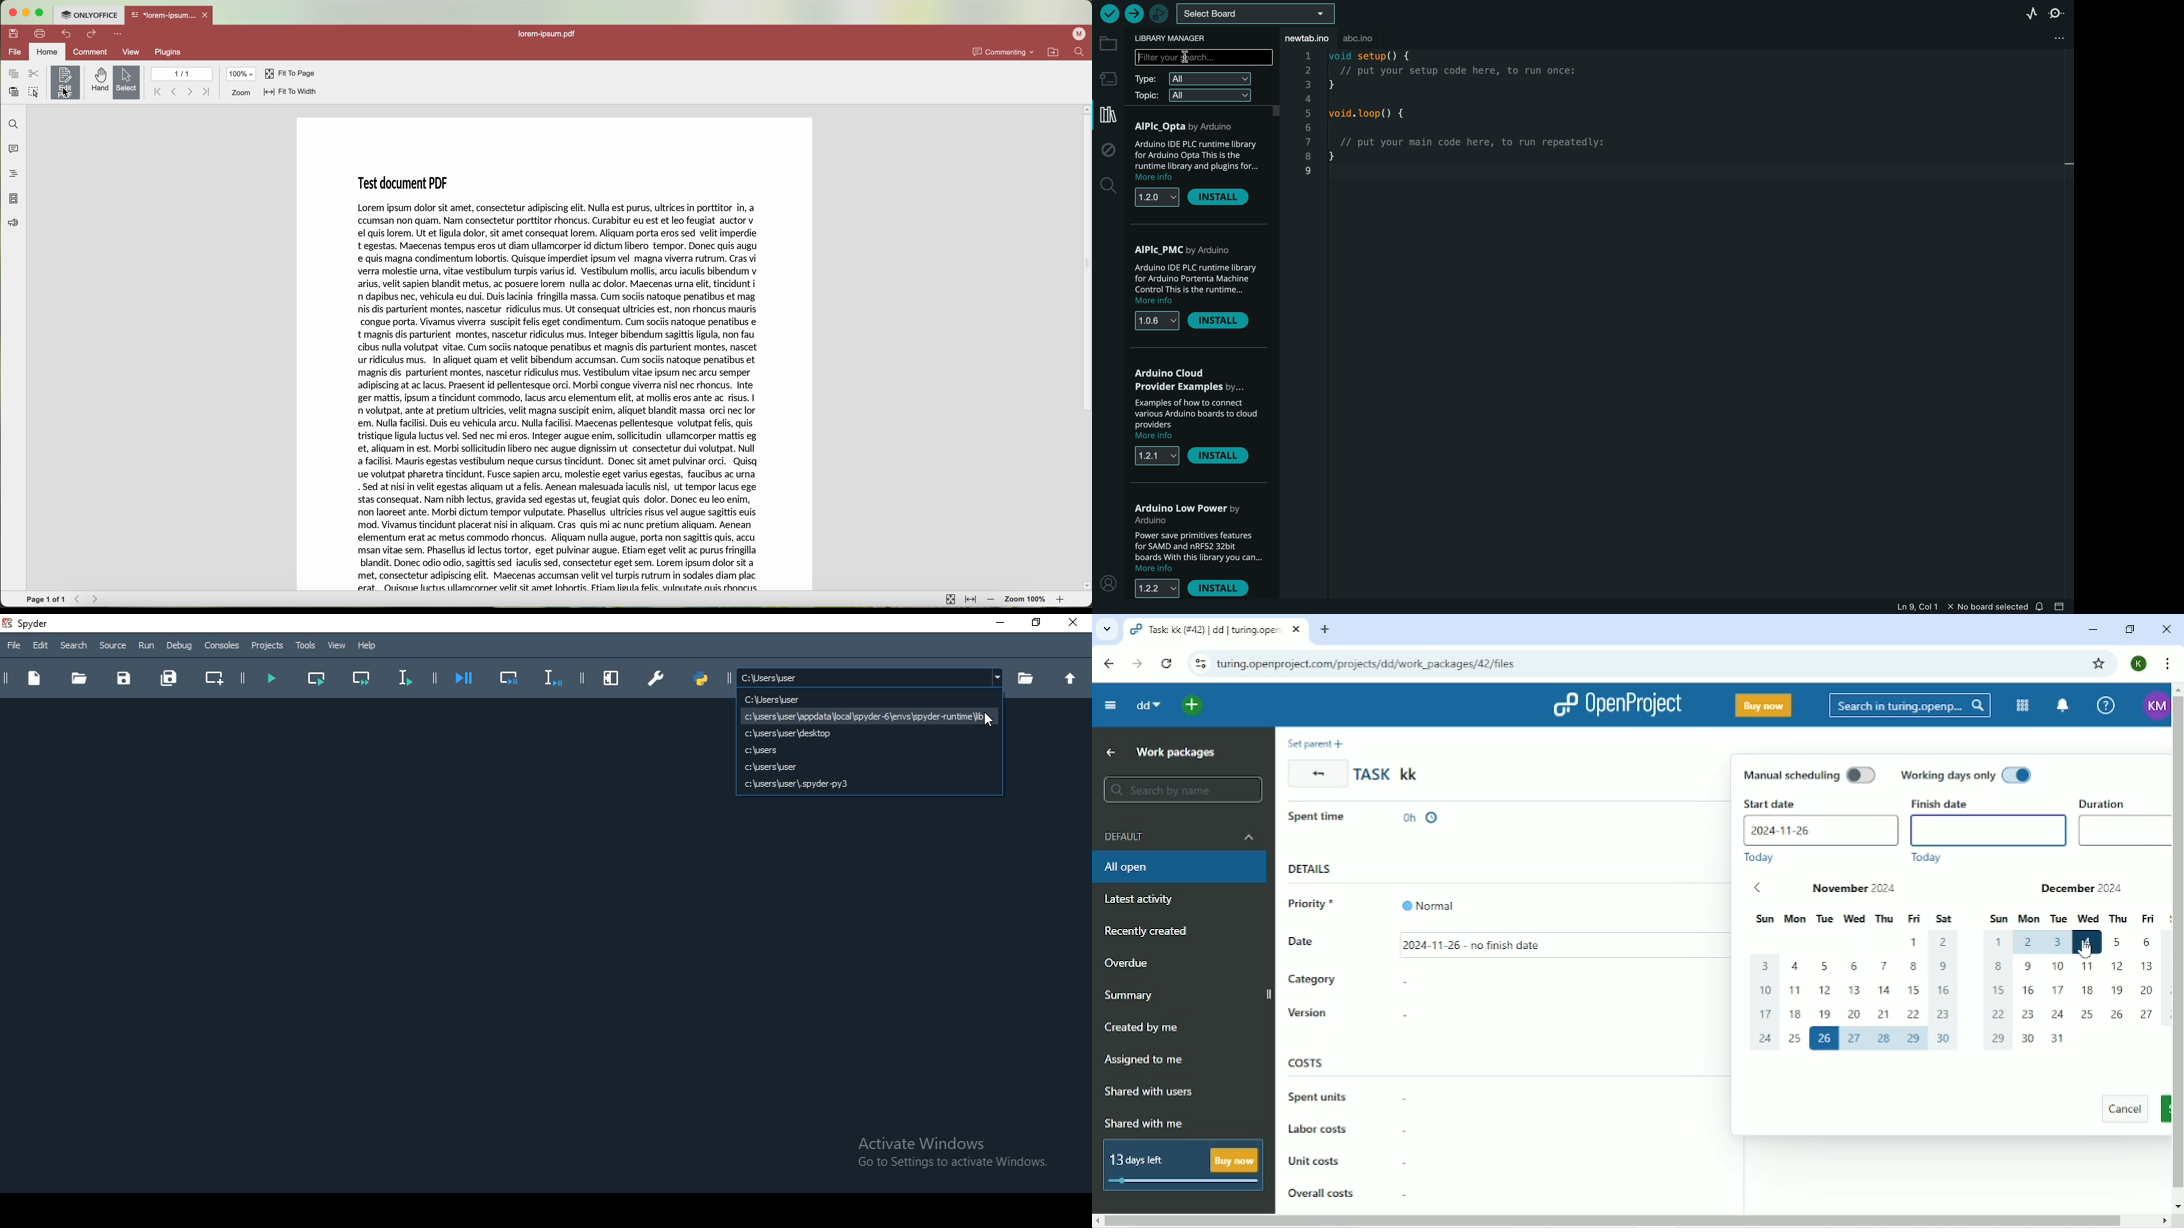 Image resolution: width=2184 pixels, height=1232 pixels. Describe the element at coordinates (1141, 1027) in the screenshot. I see `Created by me` at that location.